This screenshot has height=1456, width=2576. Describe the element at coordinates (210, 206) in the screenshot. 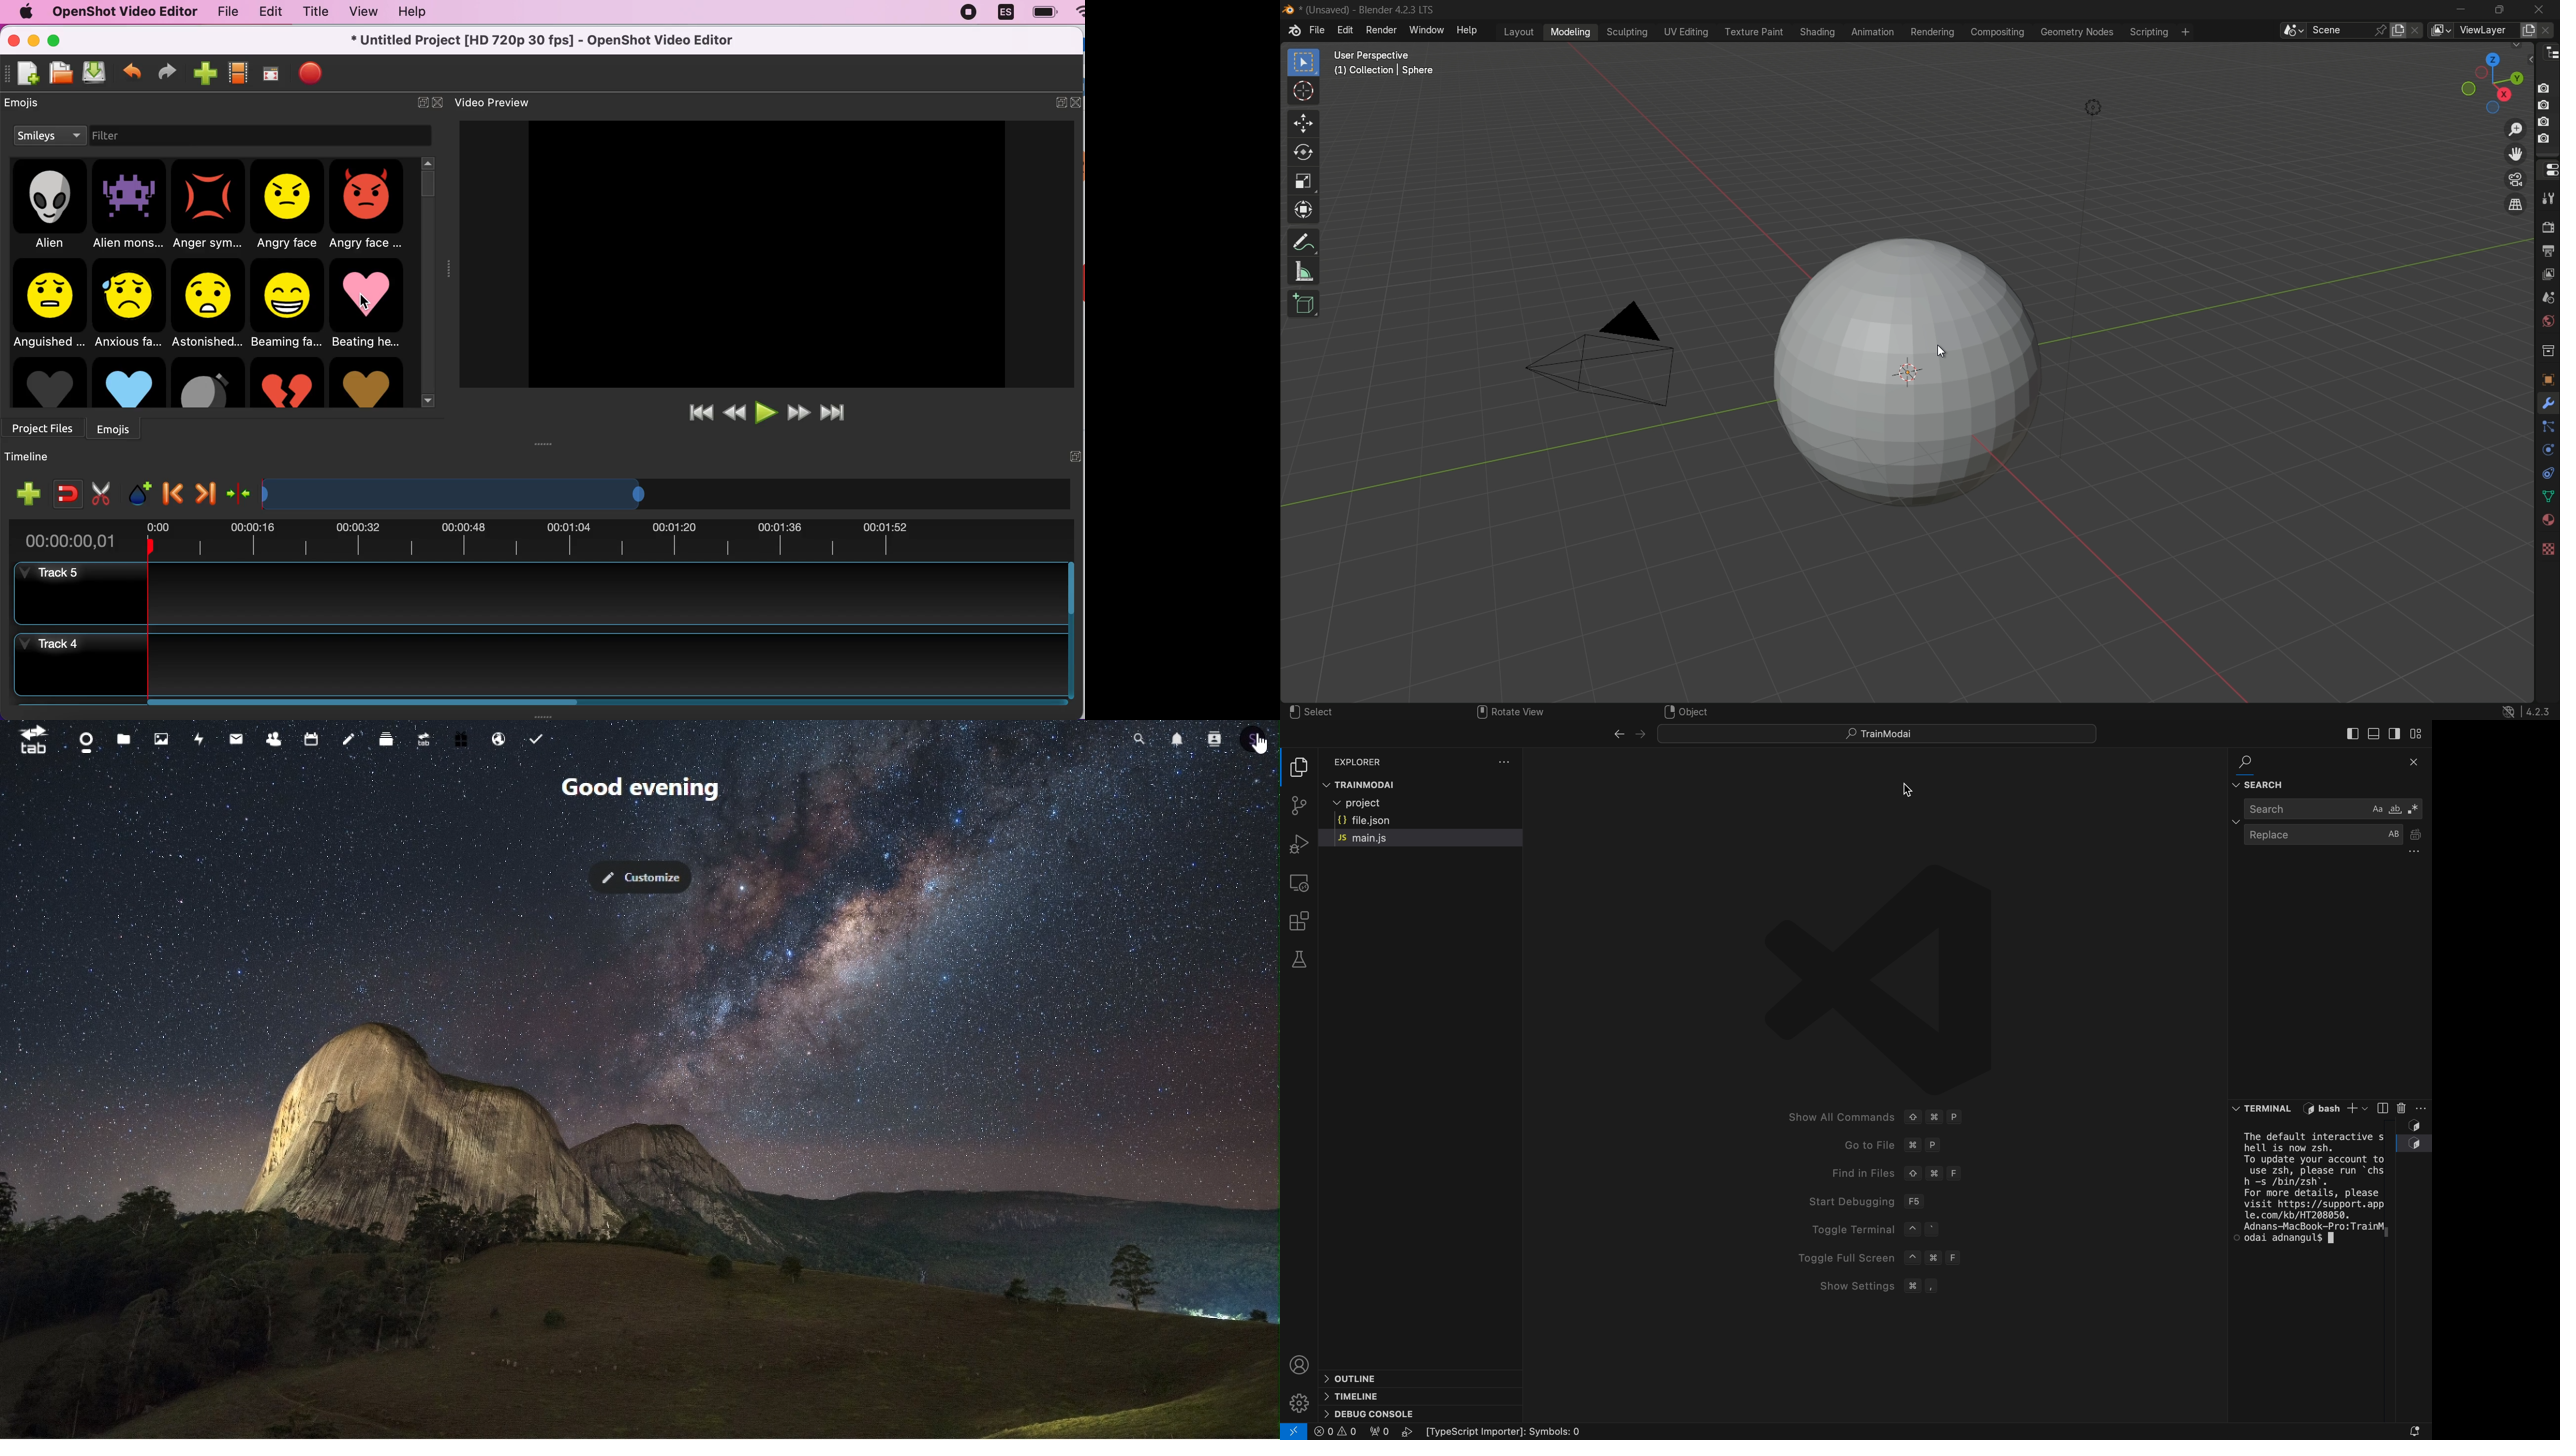

I see `anger` at that location.